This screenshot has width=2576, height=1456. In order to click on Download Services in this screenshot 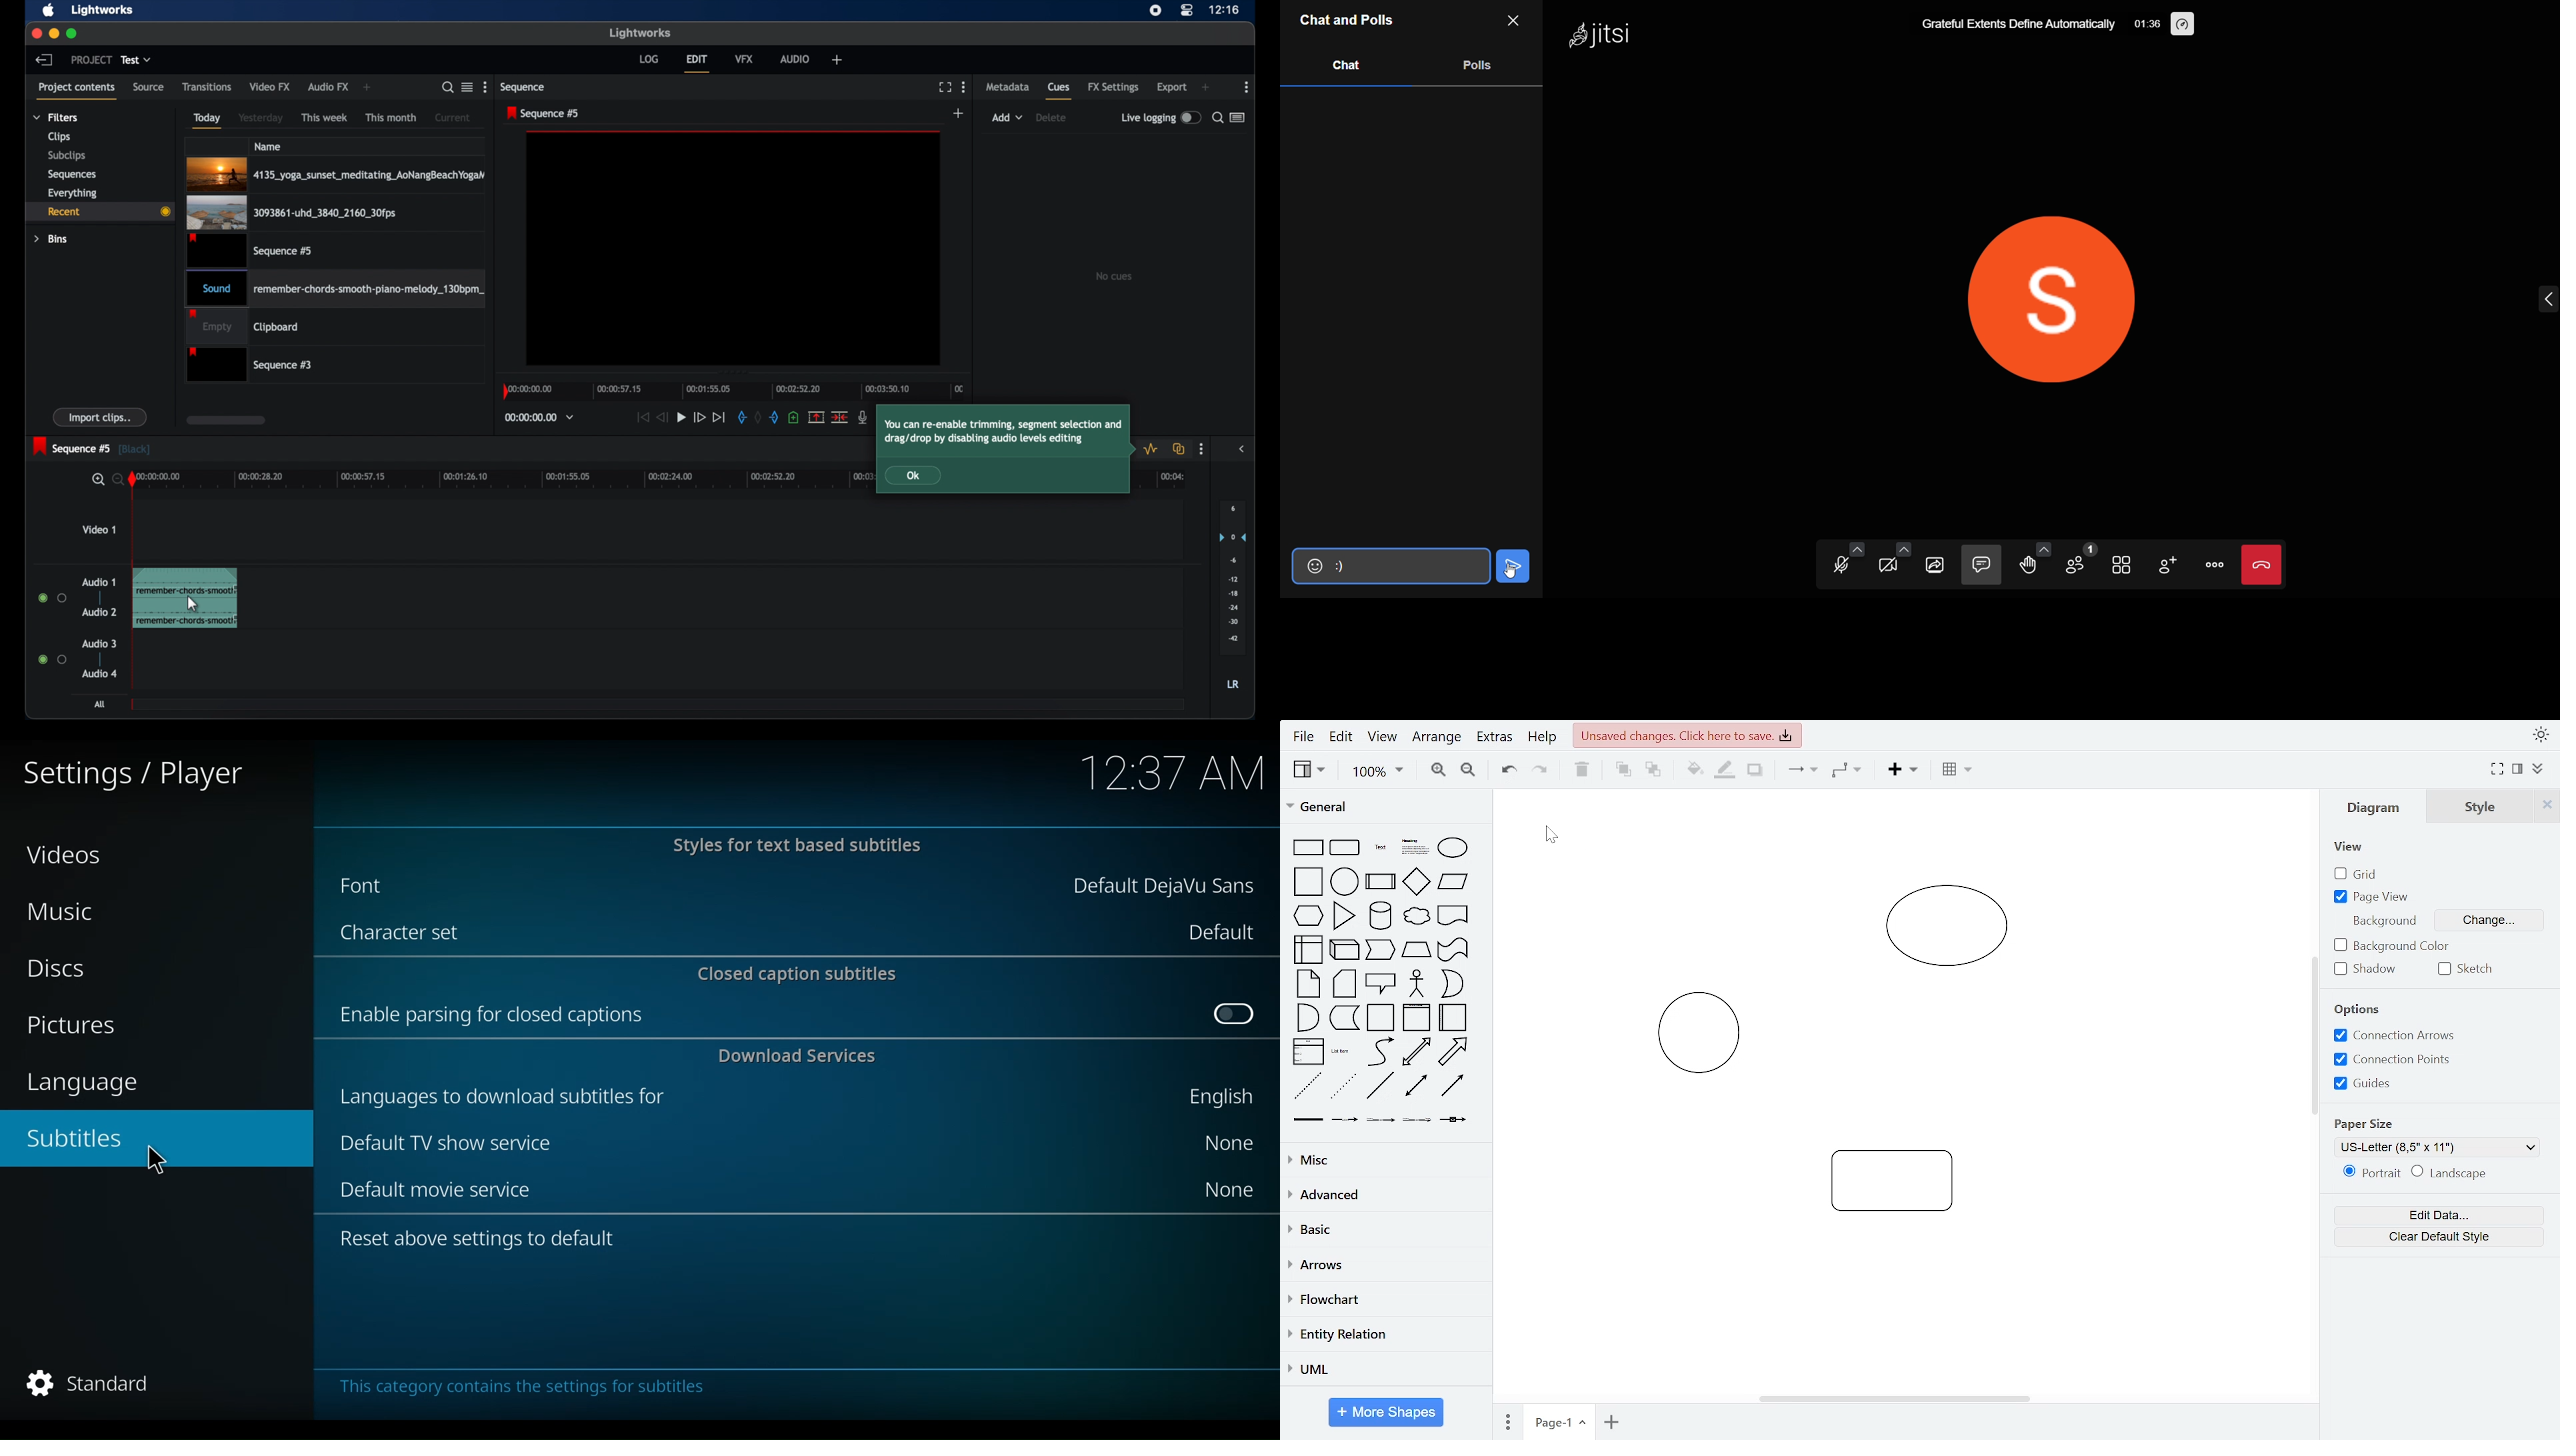, I will do `click(801, 1056)`.